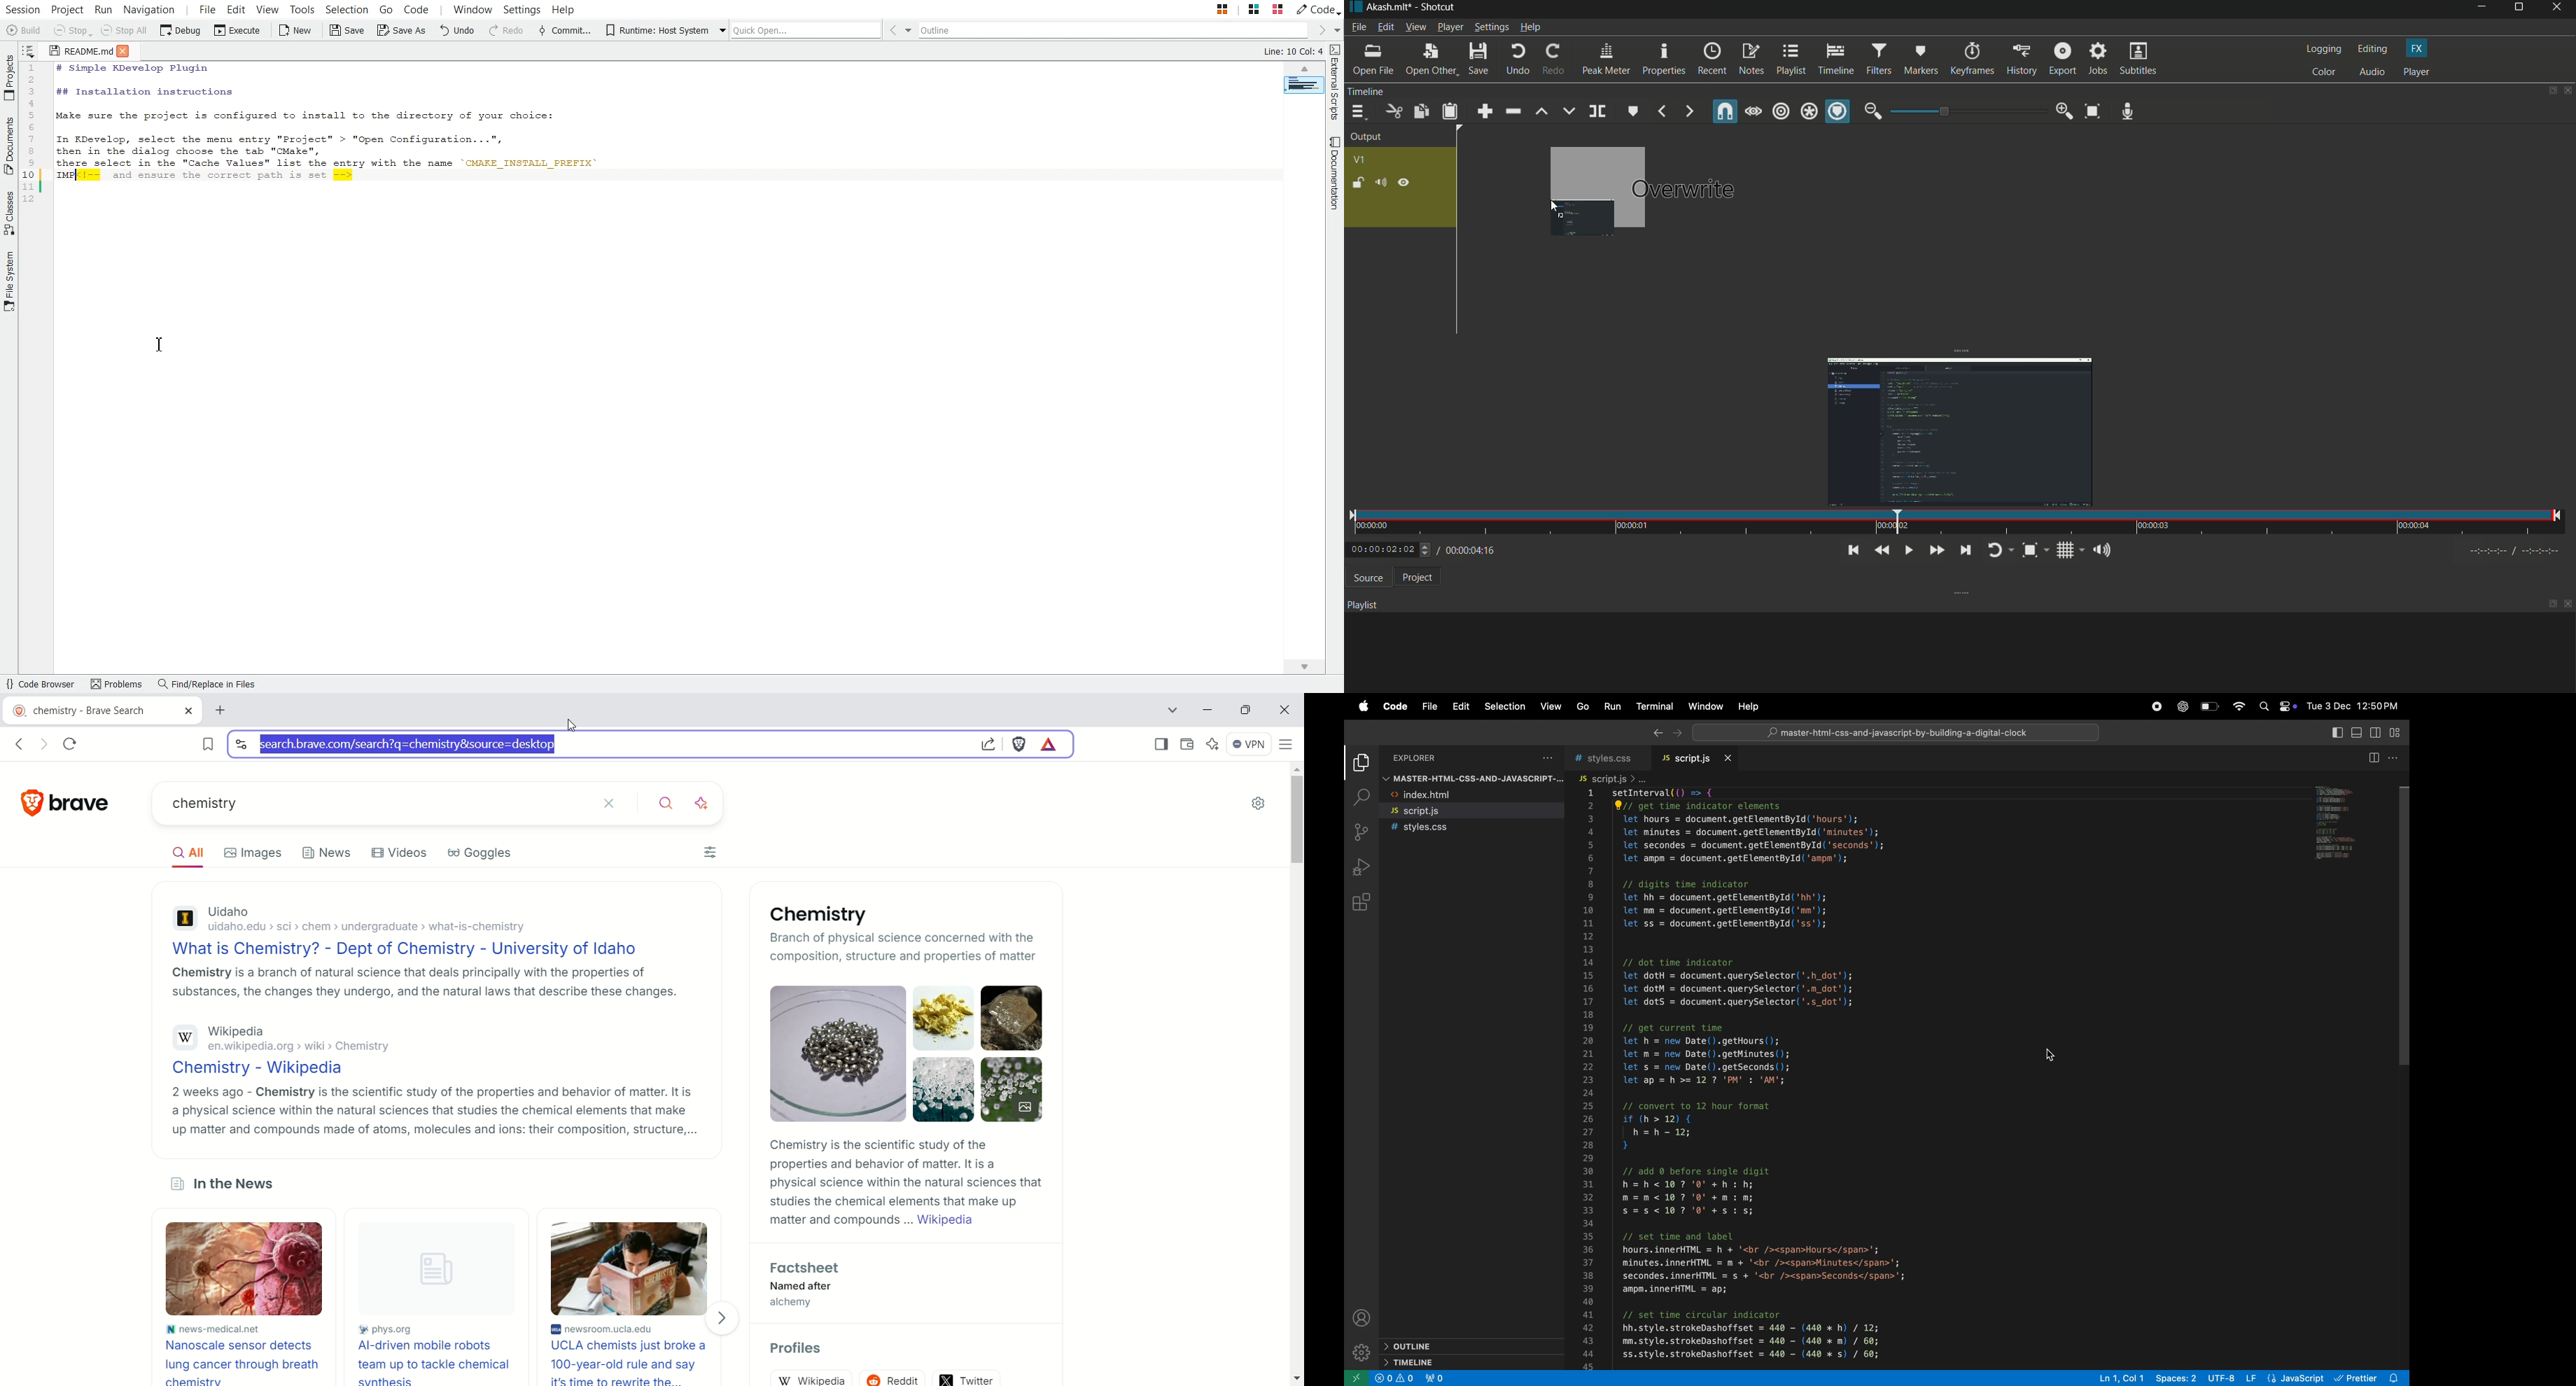 This screenshot has width=2576, height=1400. What do you see at coordinates (2521, 551) in the screenshot?
I see `timecodes` at bounding box center [2521, 551].